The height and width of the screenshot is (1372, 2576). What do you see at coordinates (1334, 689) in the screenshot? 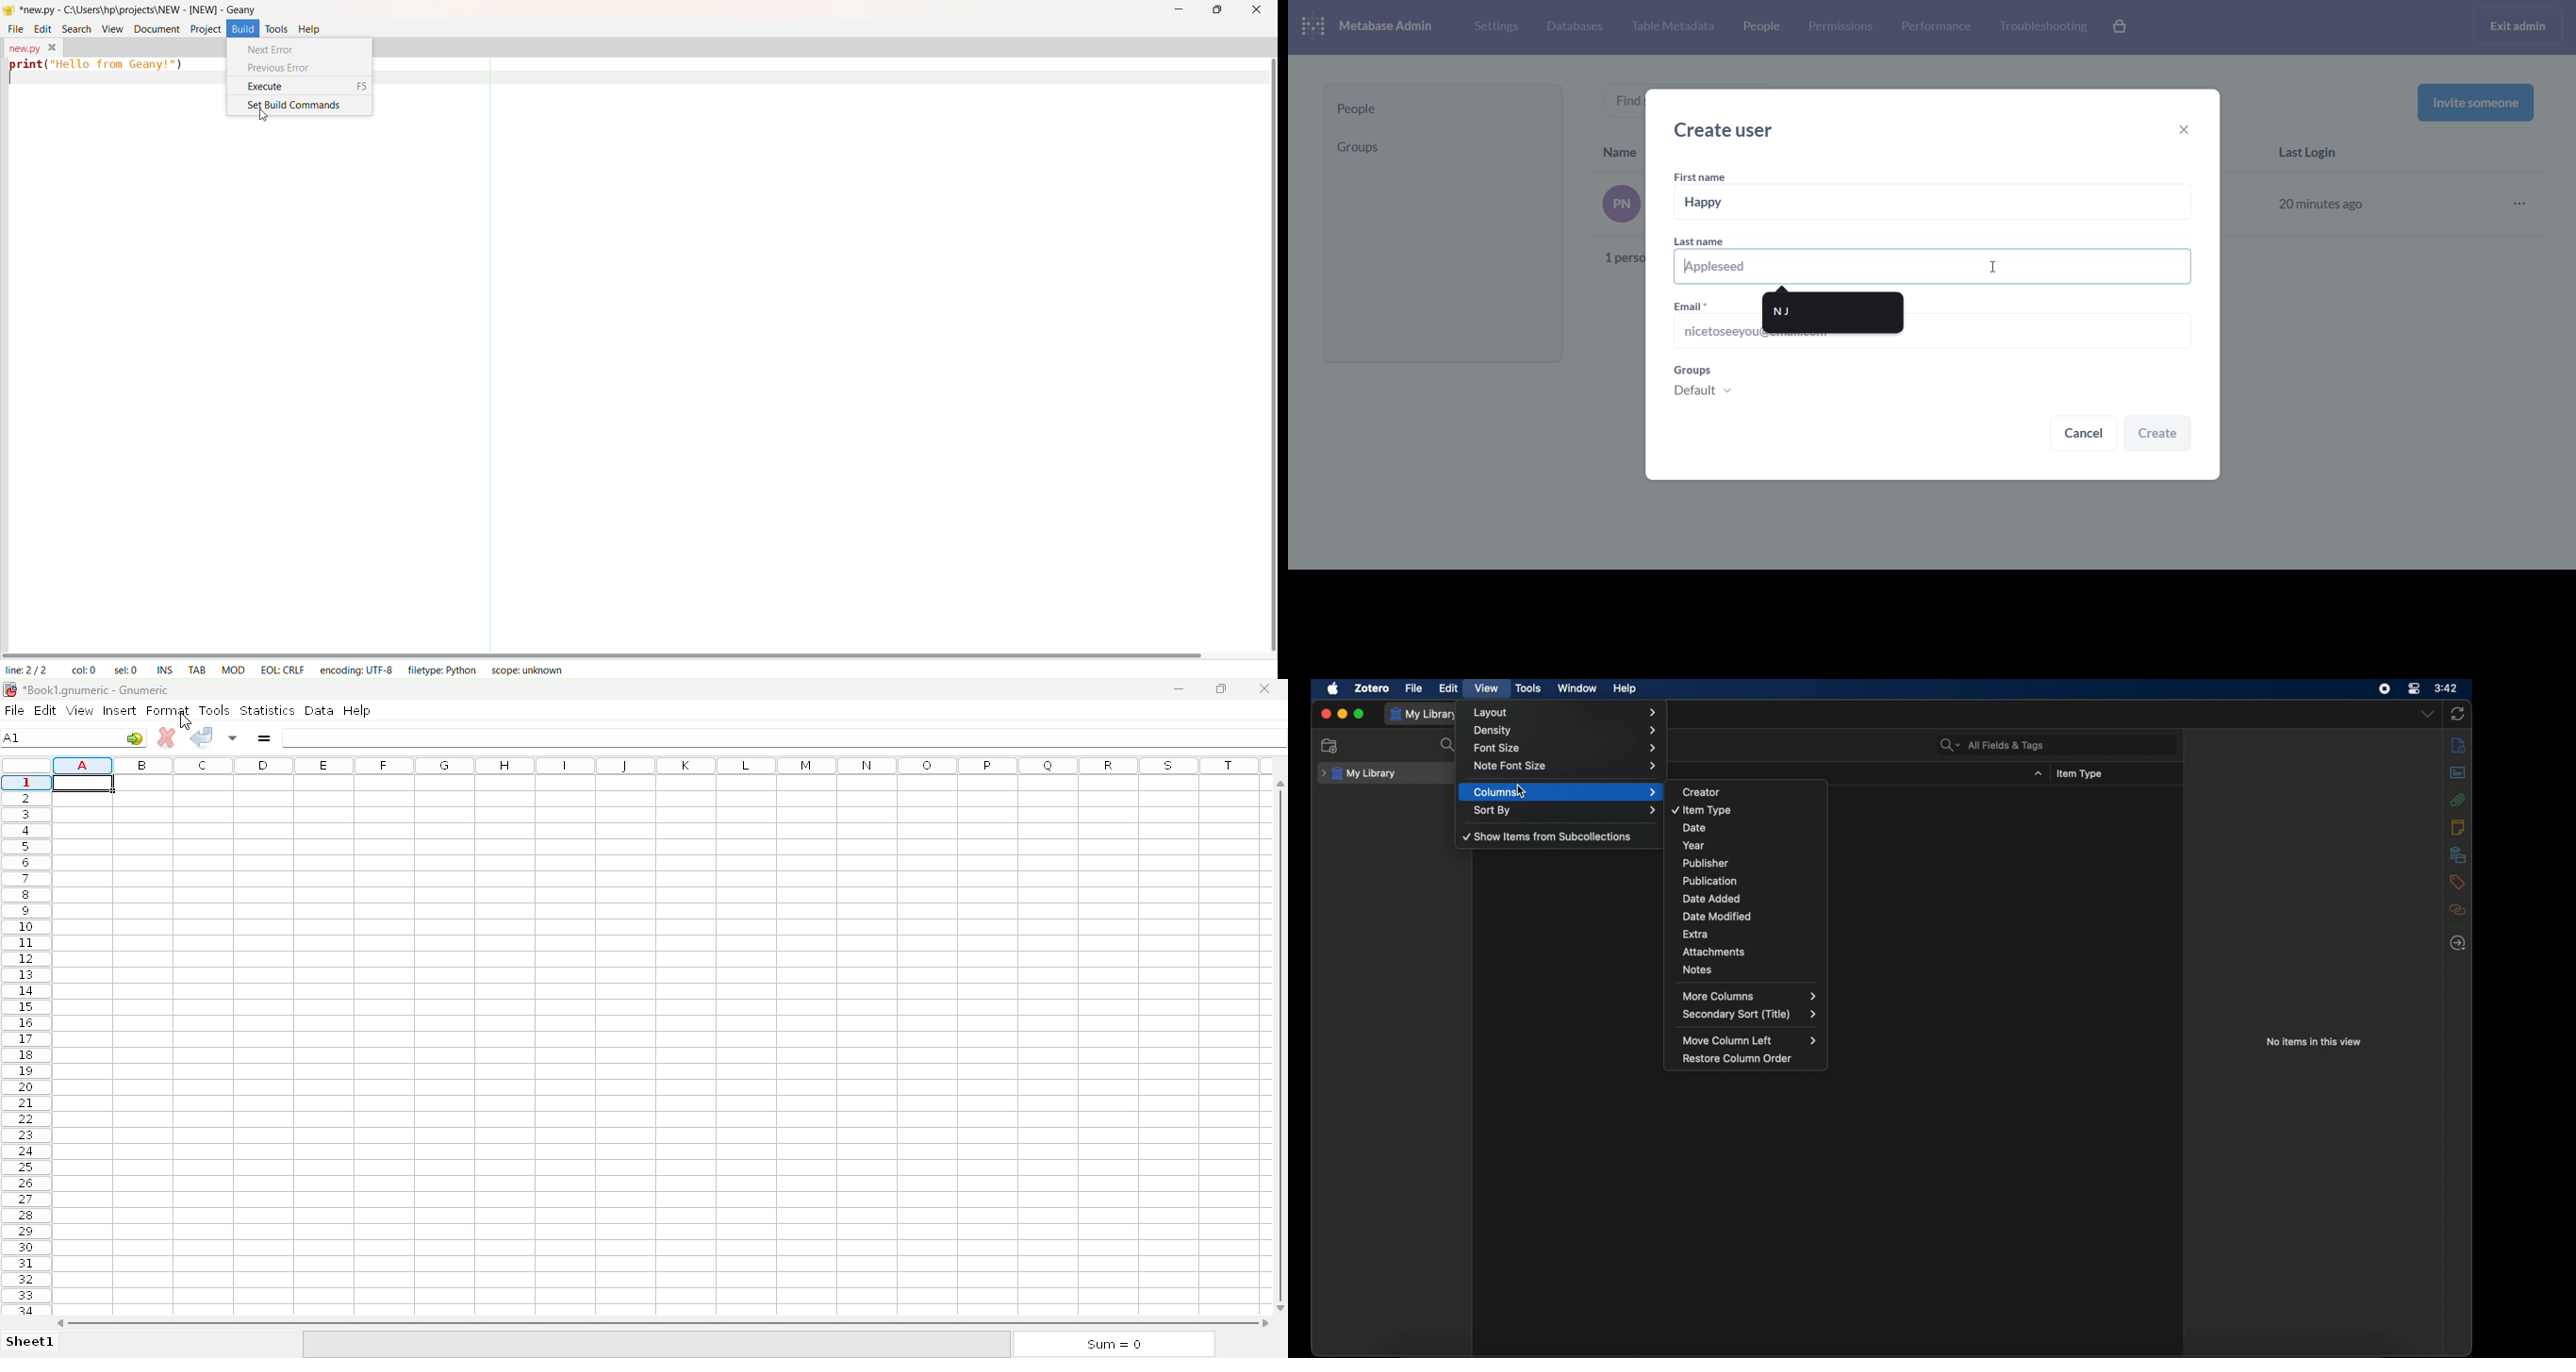
I see `apple icon` at bounding box center [1334, 689].